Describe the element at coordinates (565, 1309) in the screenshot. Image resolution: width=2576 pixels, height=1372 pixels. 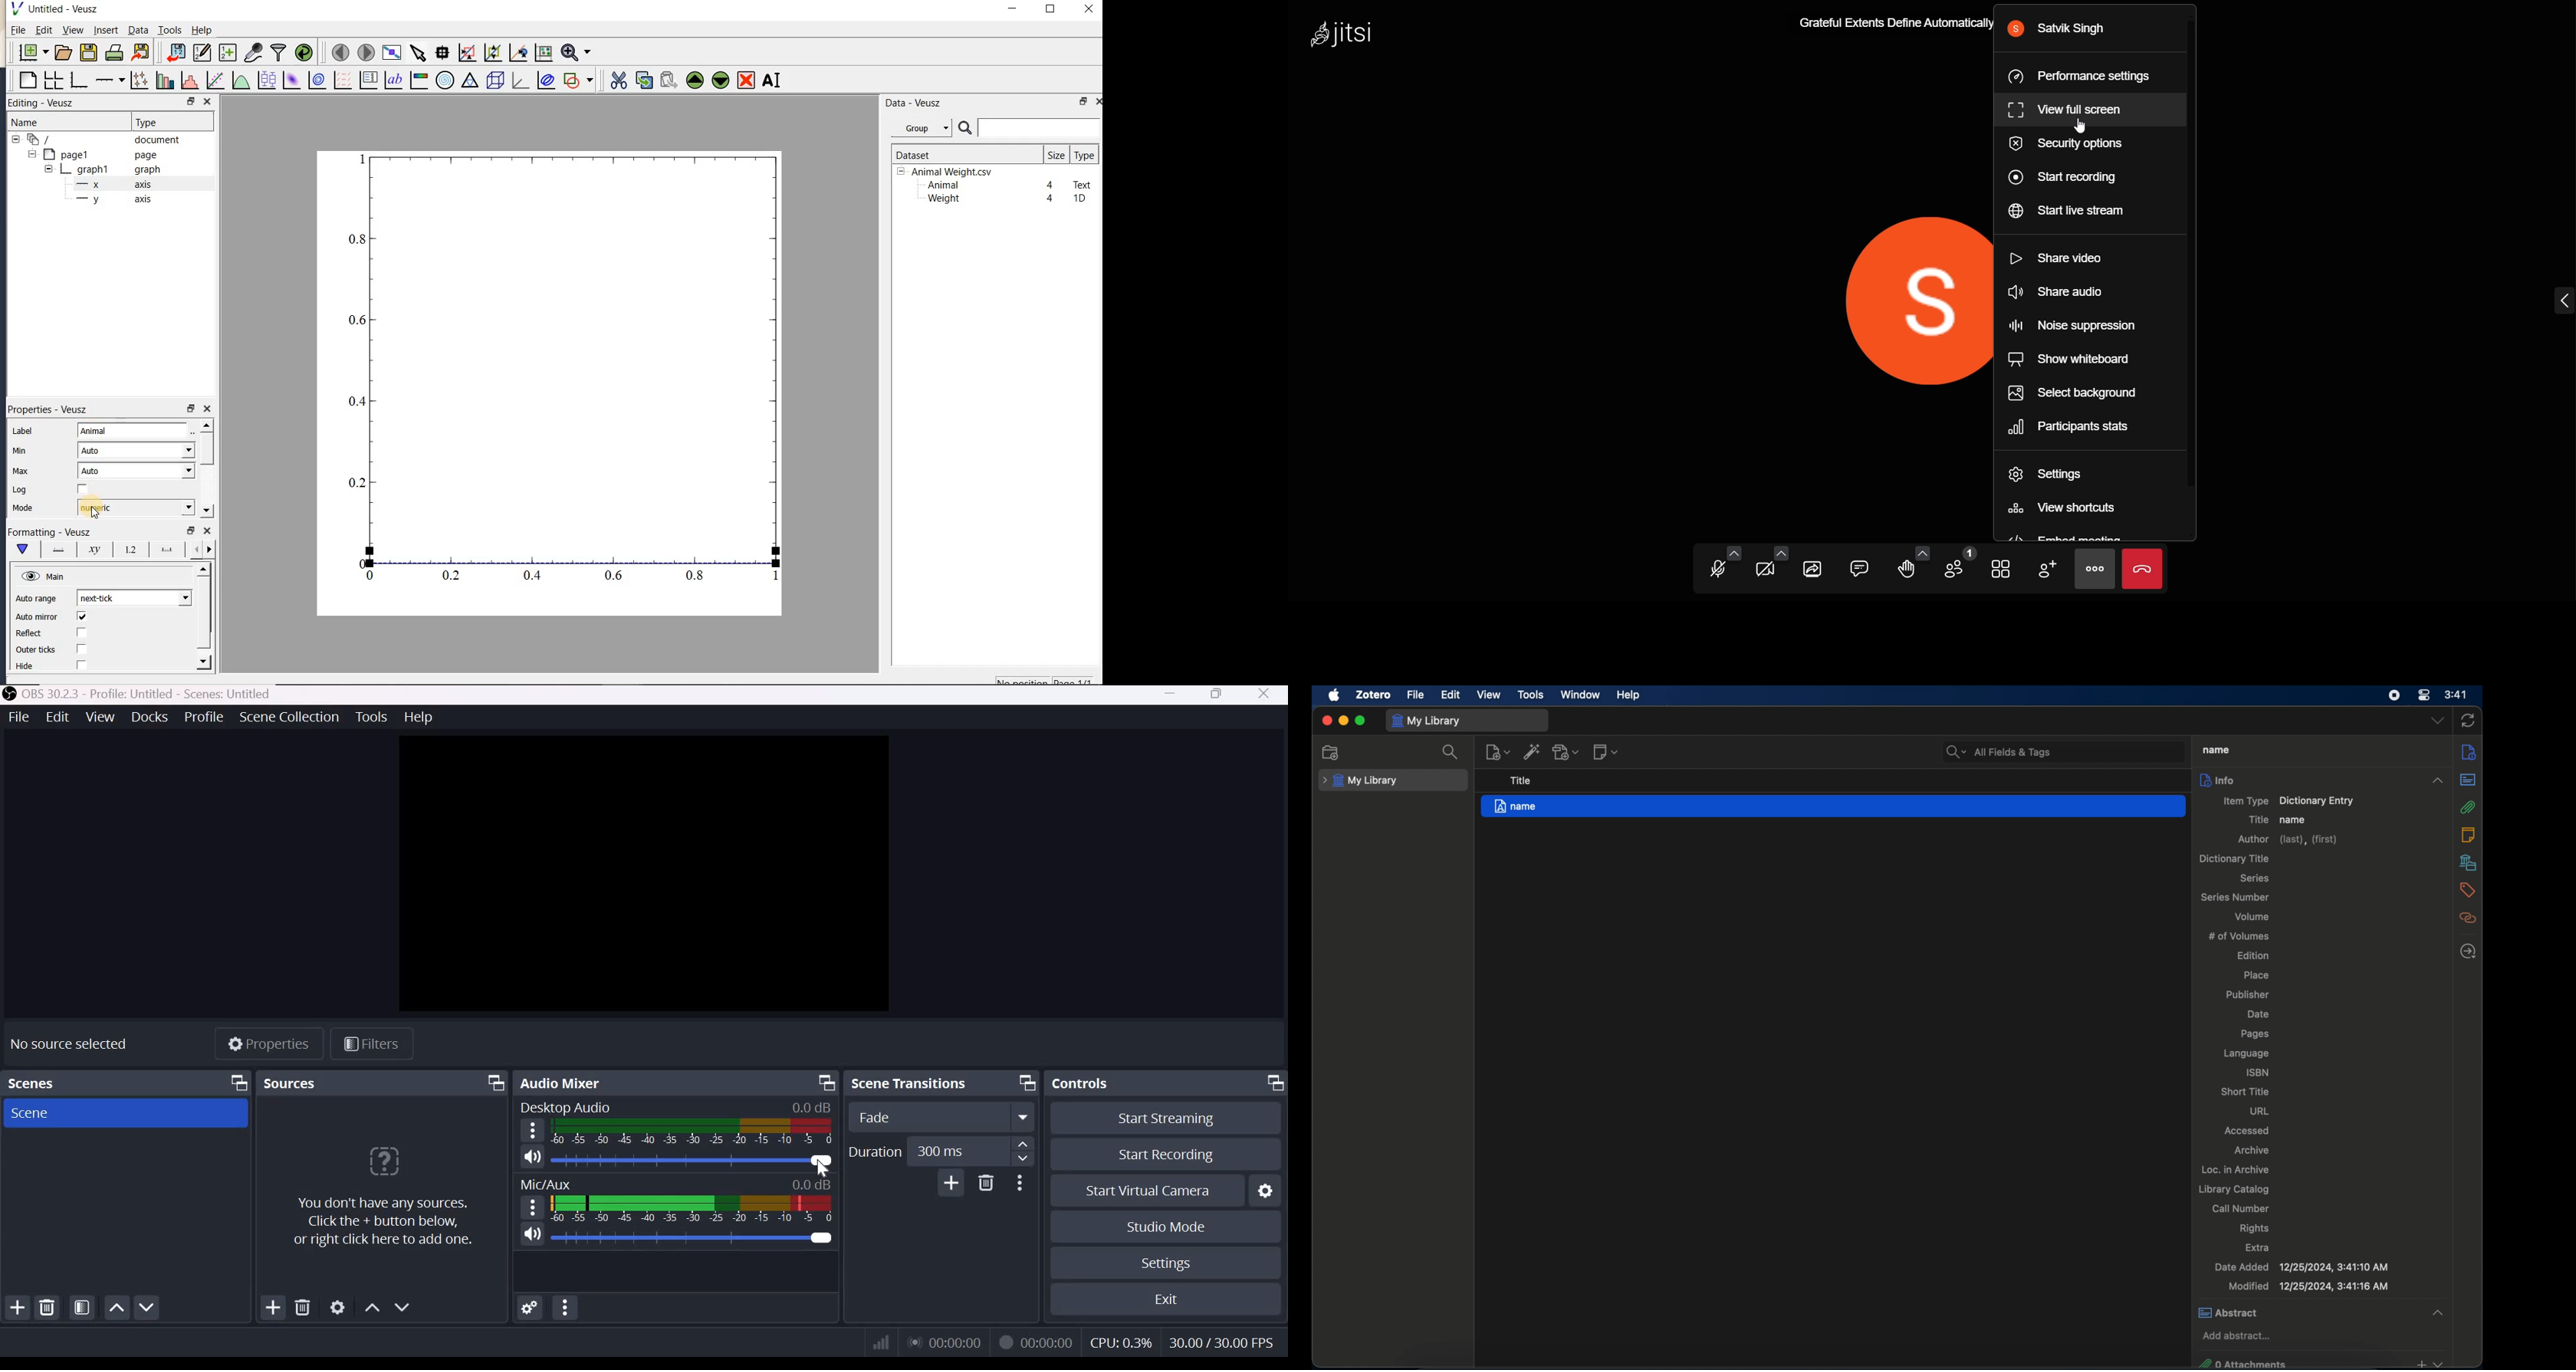
I see `Audio Mixer Menu` at that location.